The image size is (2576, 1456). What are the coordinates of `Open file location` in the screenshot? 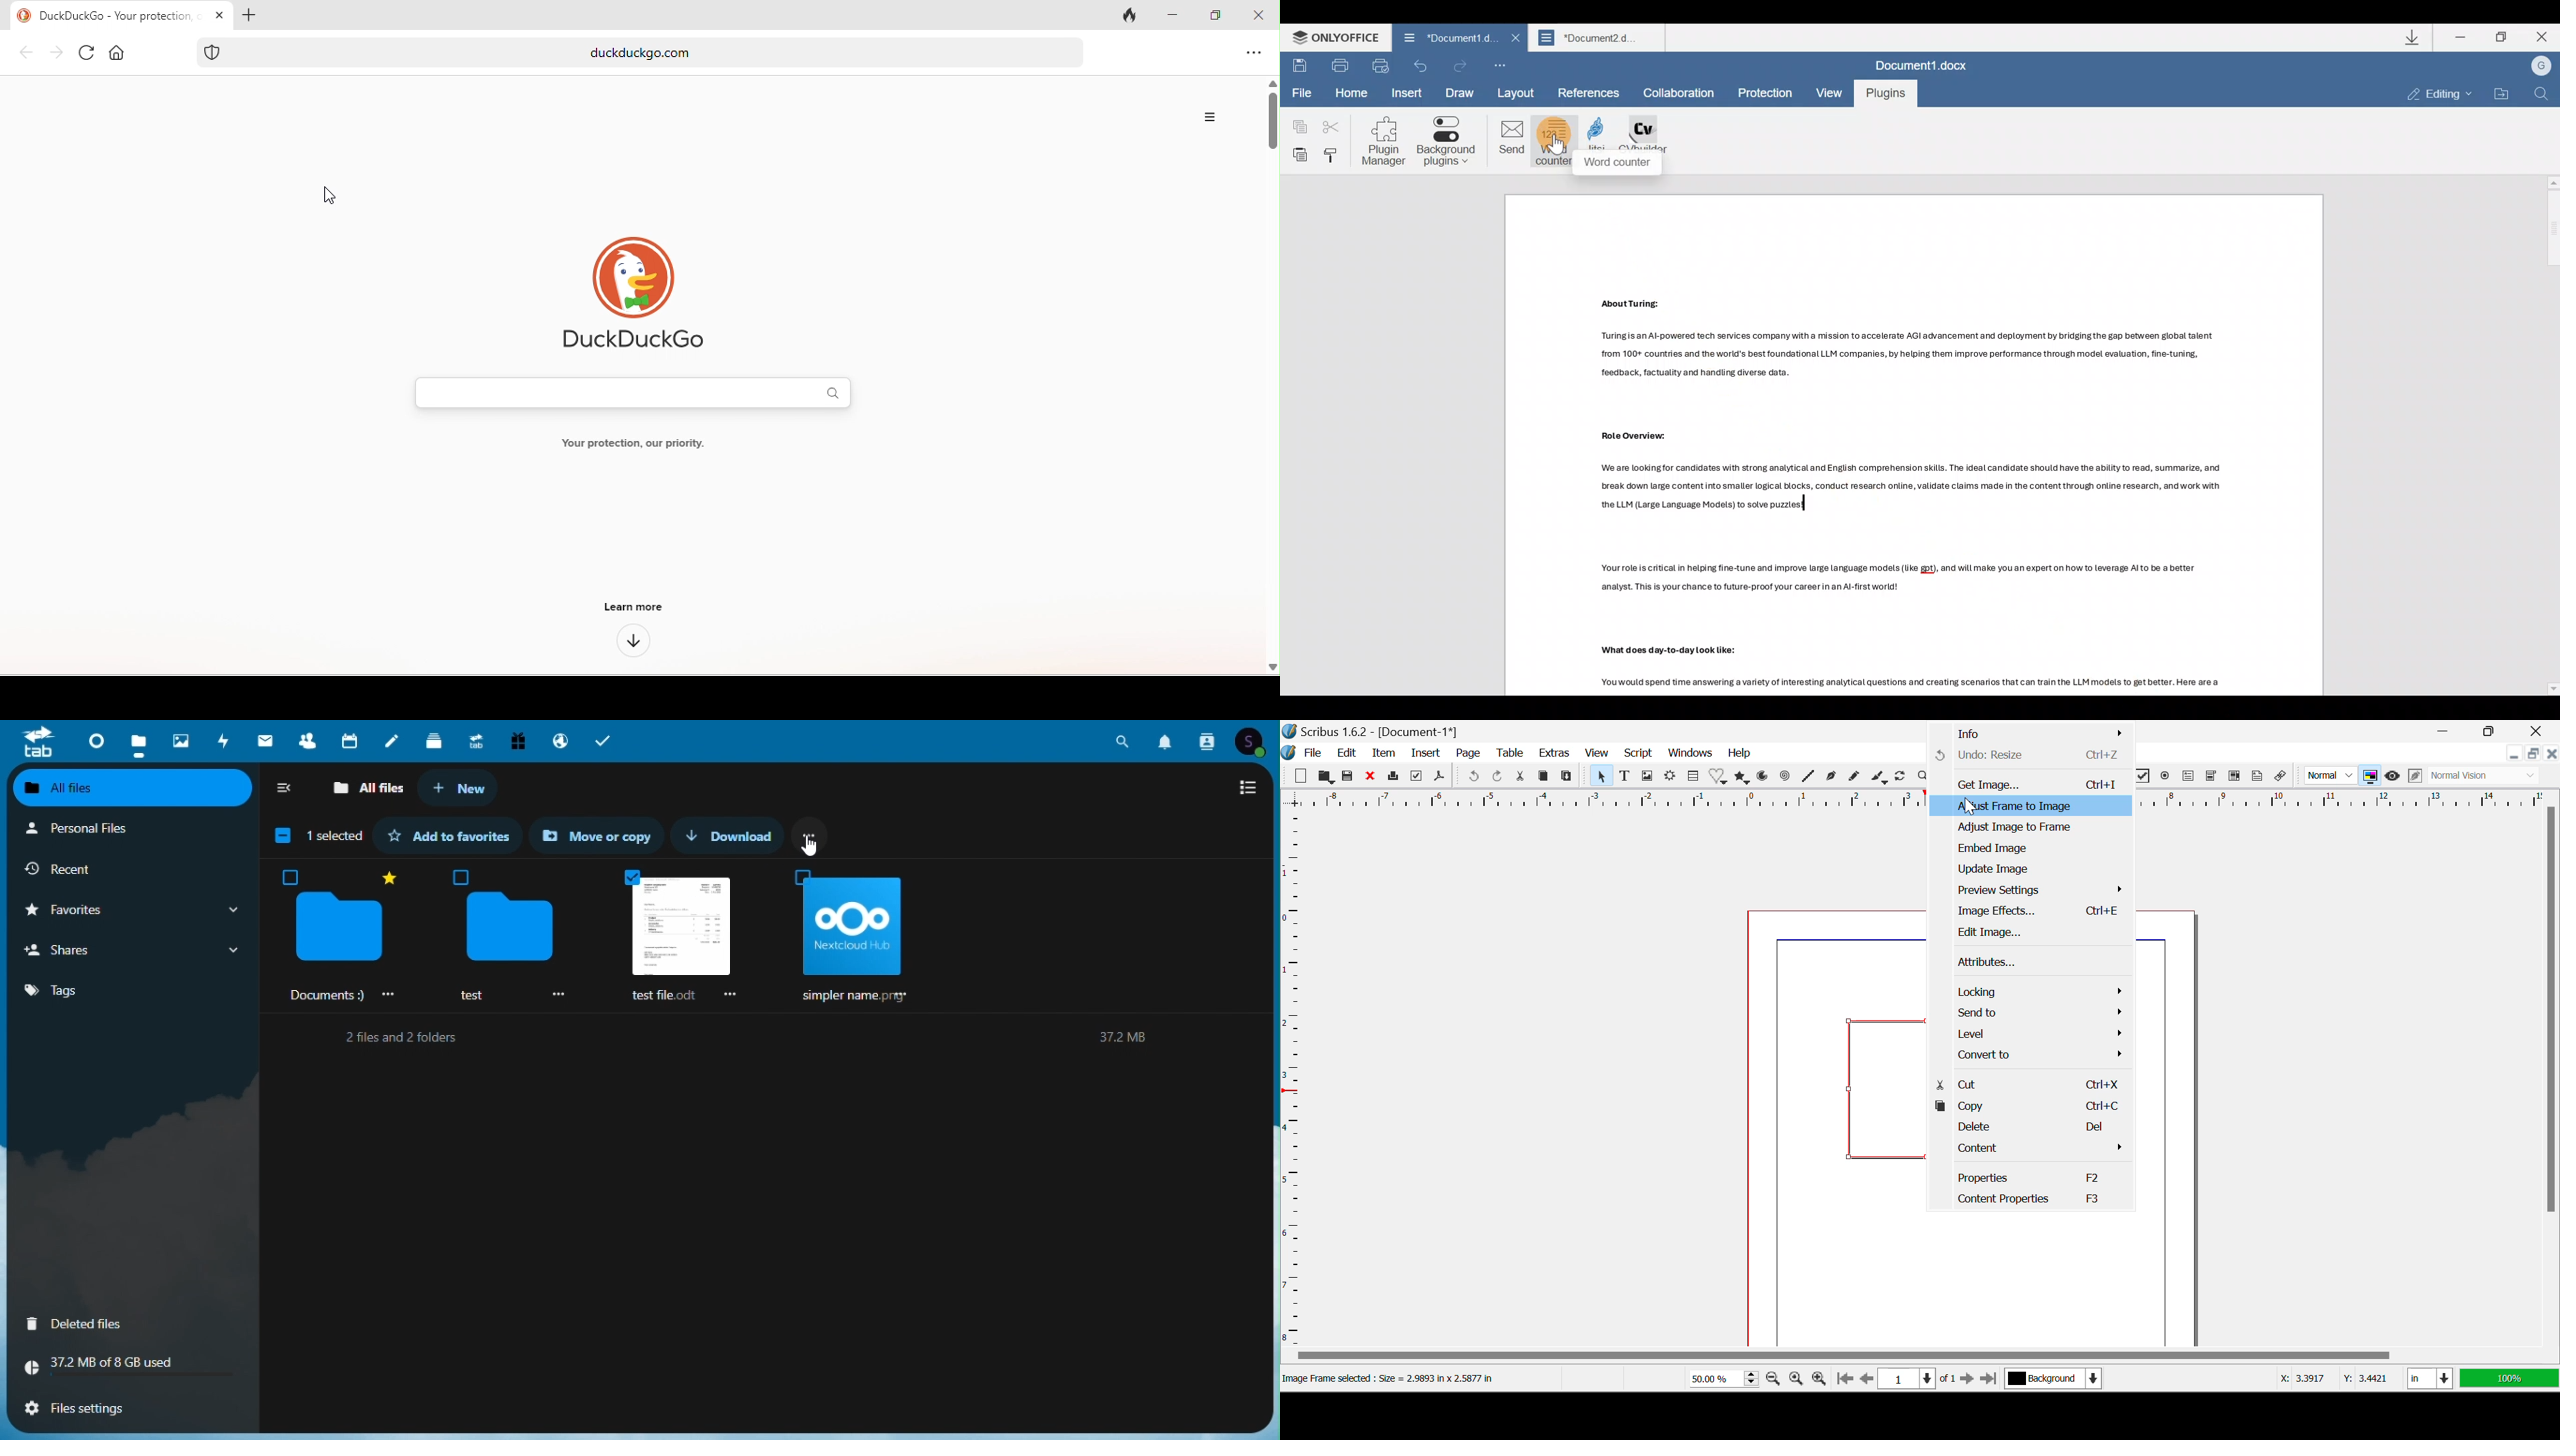 It's located at (2503, 92).